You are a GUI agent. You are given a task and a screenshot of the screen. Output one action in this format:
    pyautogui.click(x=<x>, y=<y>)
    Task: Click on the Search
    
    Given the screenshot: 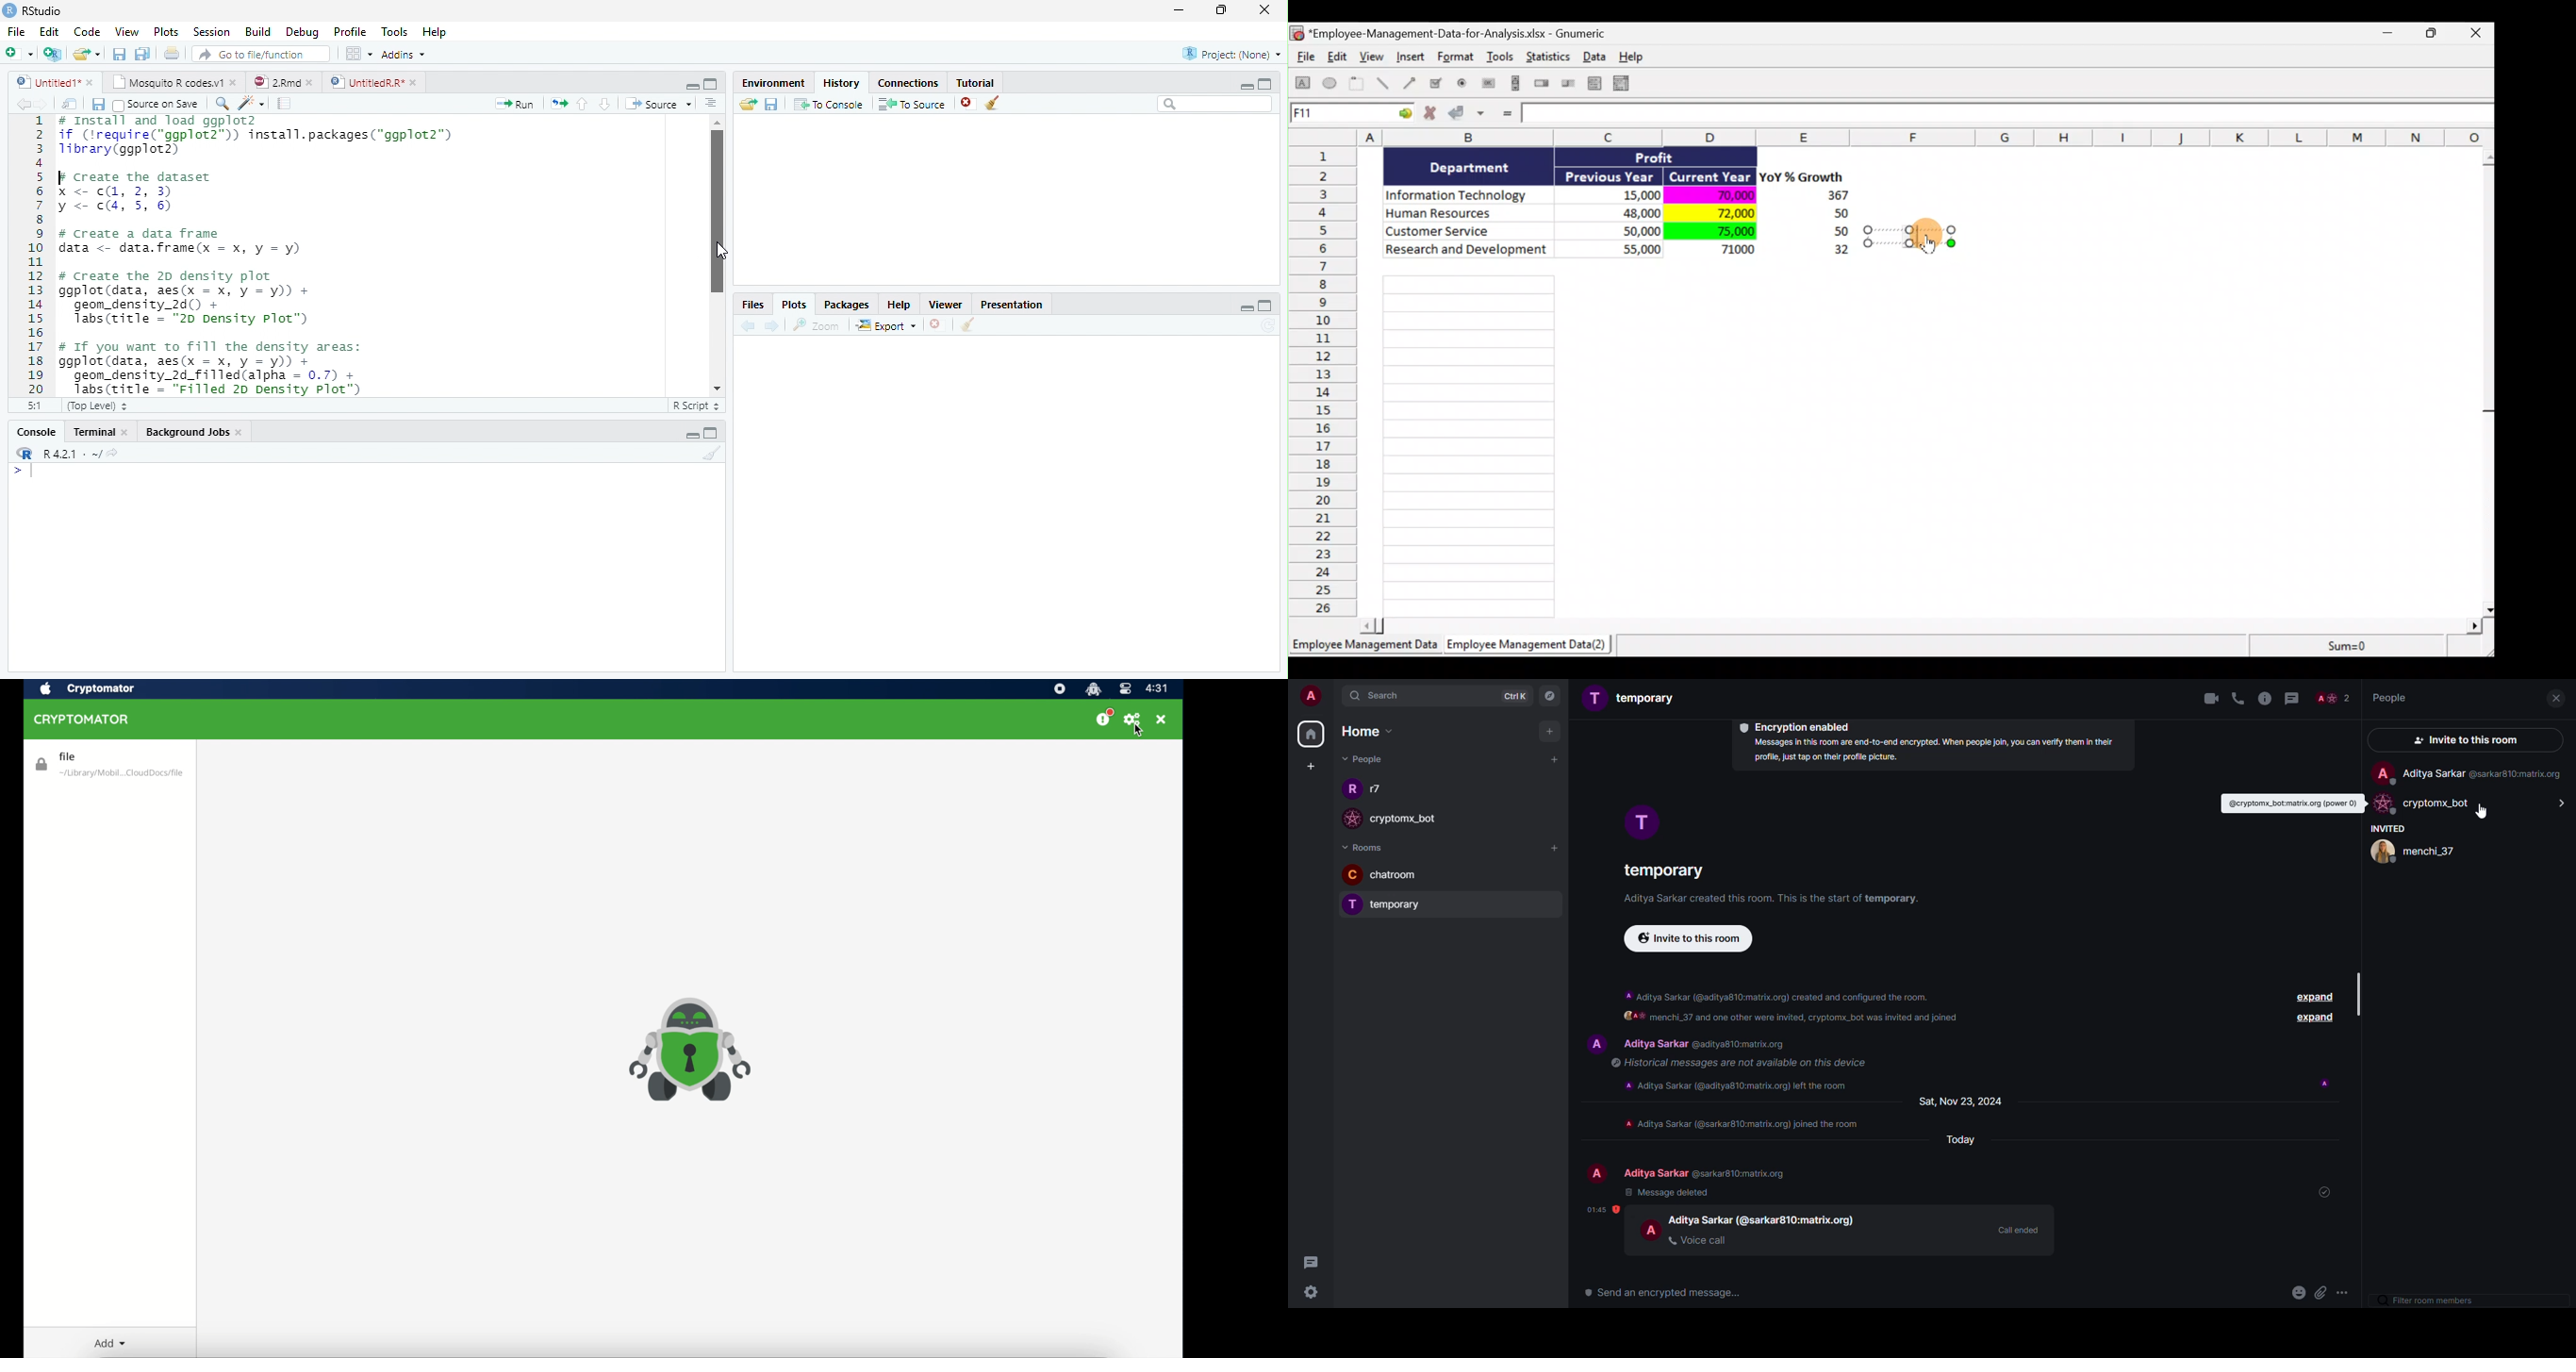 What is the action you would take?
    pyautogui.click(x=1215, y=104)
    